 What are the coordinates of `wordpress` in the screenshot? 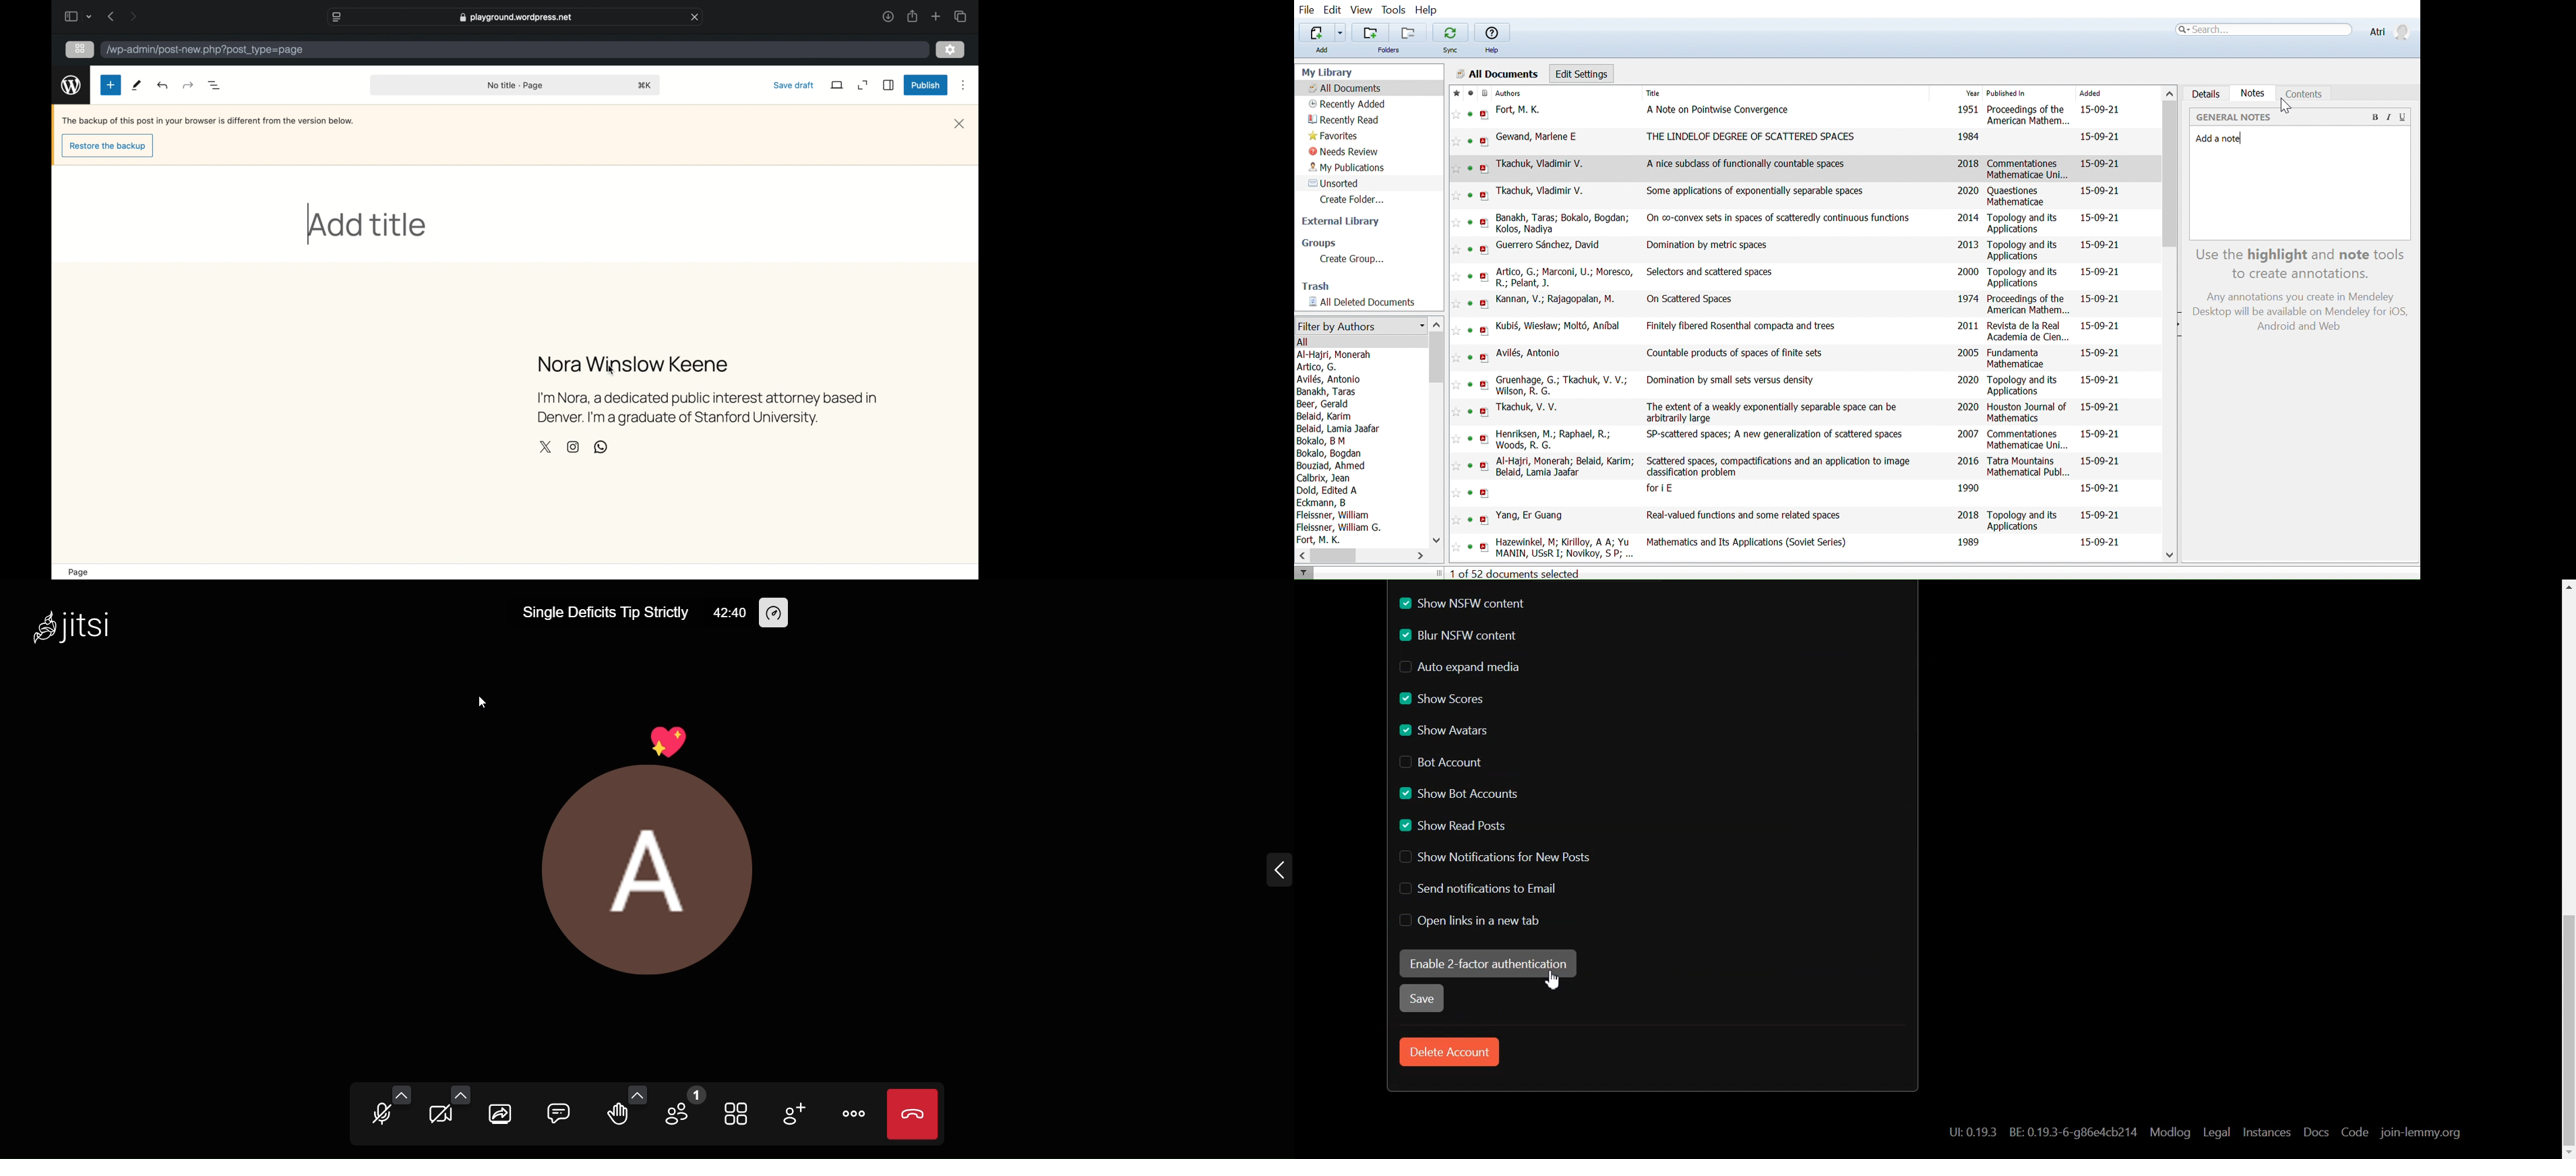 It's located at (71, 85).